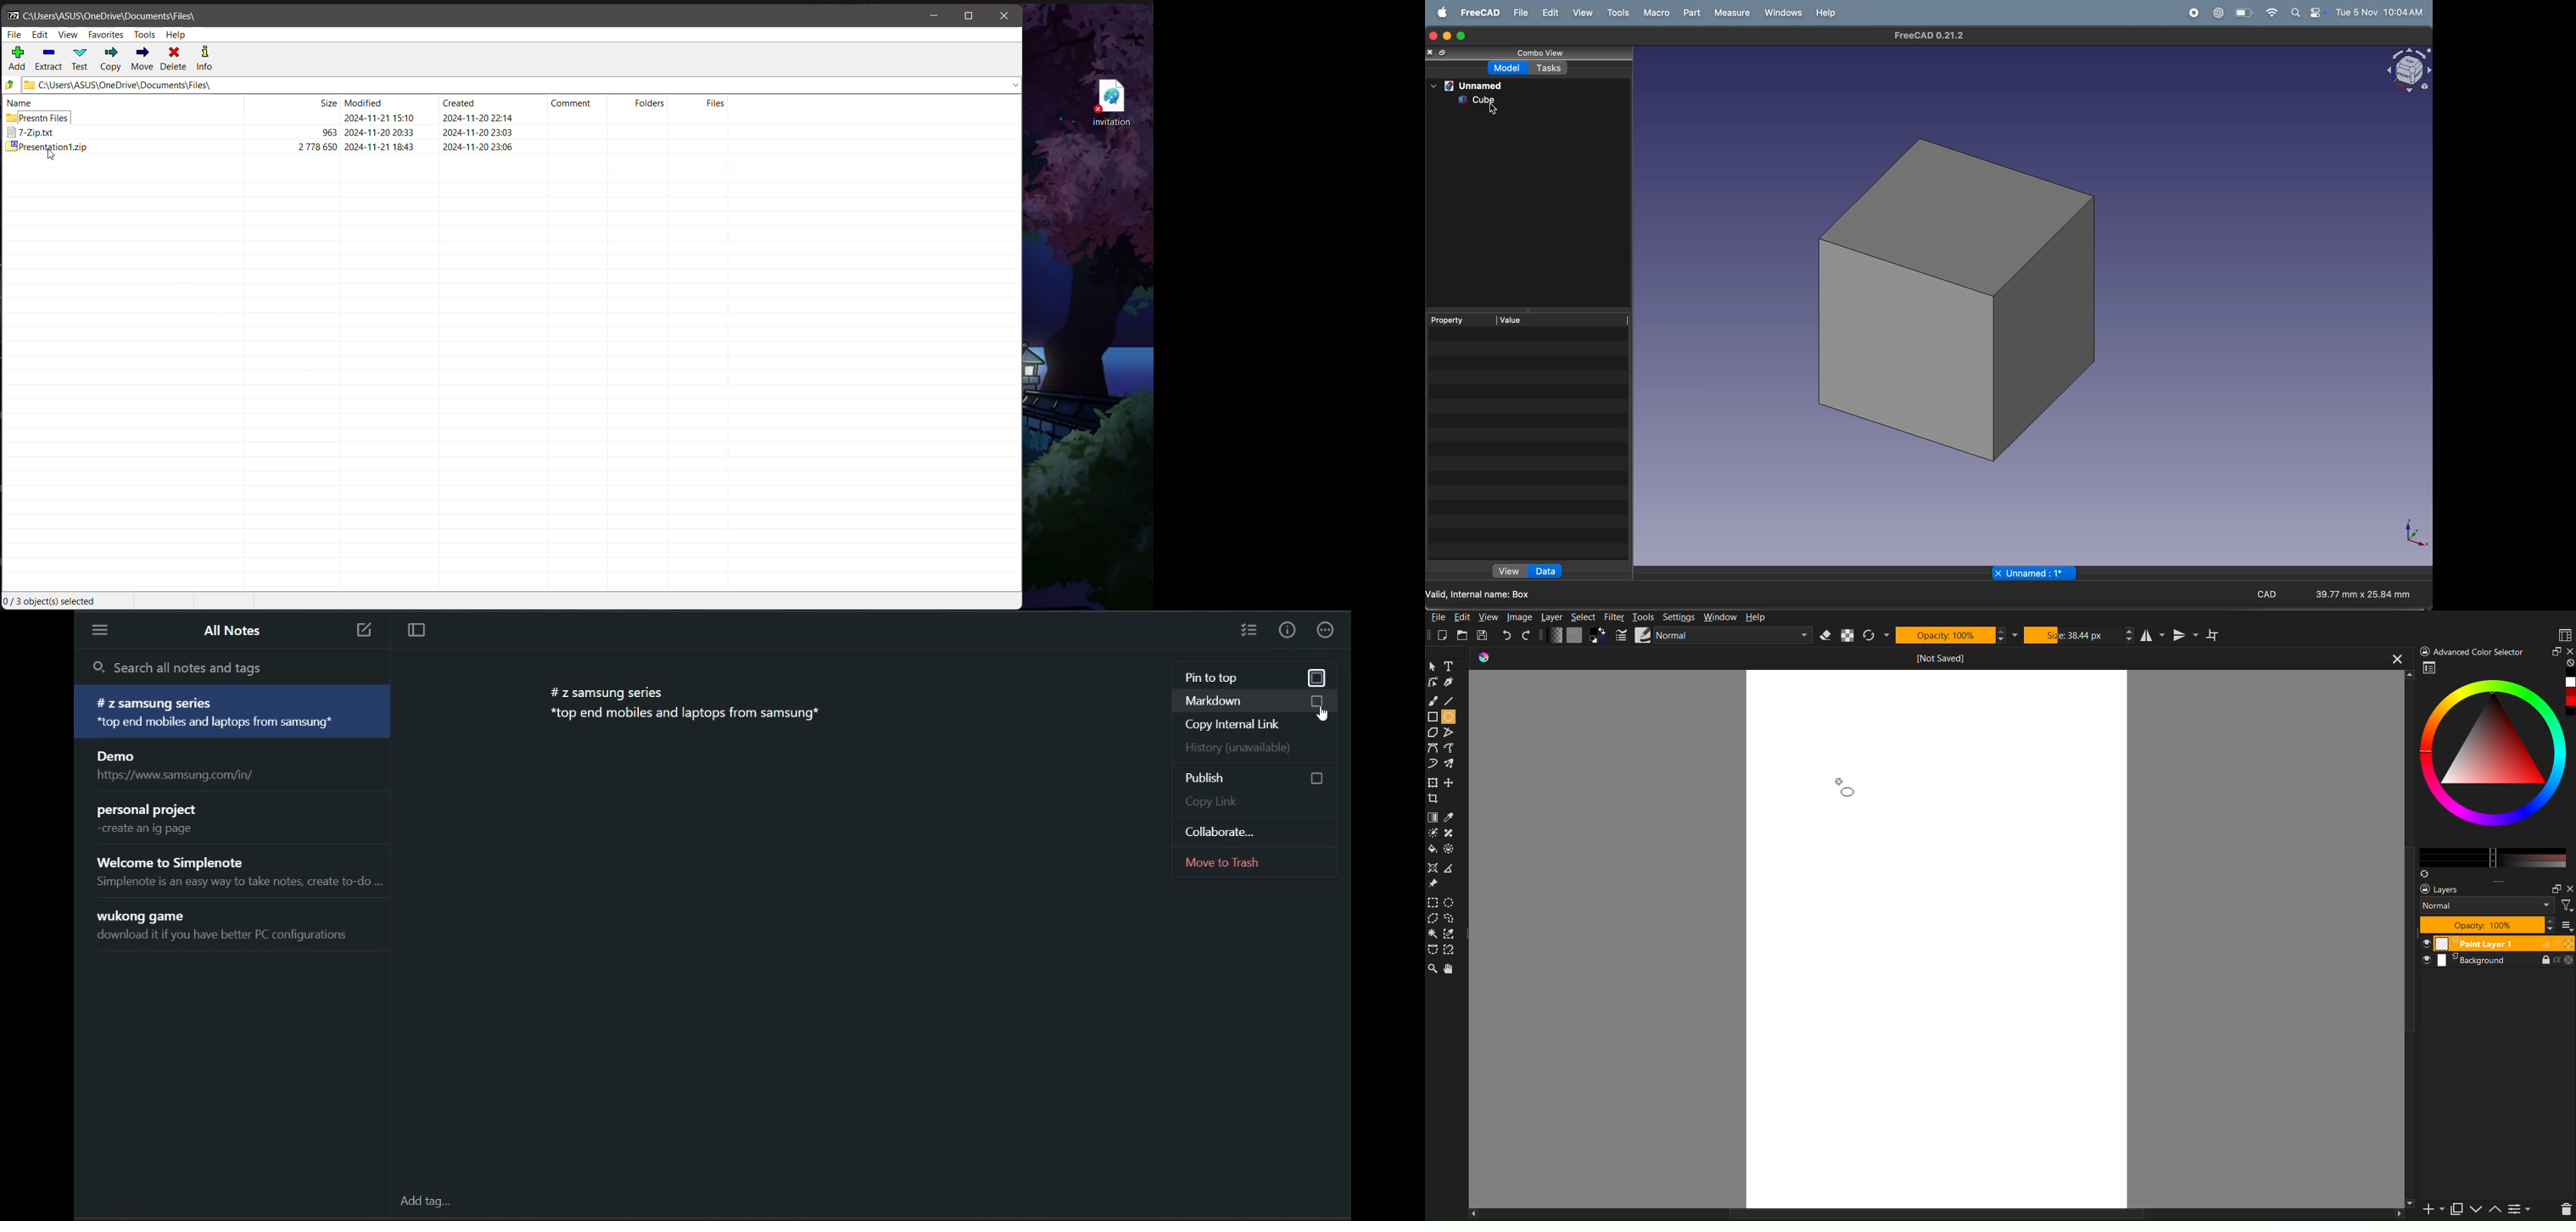  Describe the element at coordinates (1436, 618) in the screenshot. I see `File` at that location.